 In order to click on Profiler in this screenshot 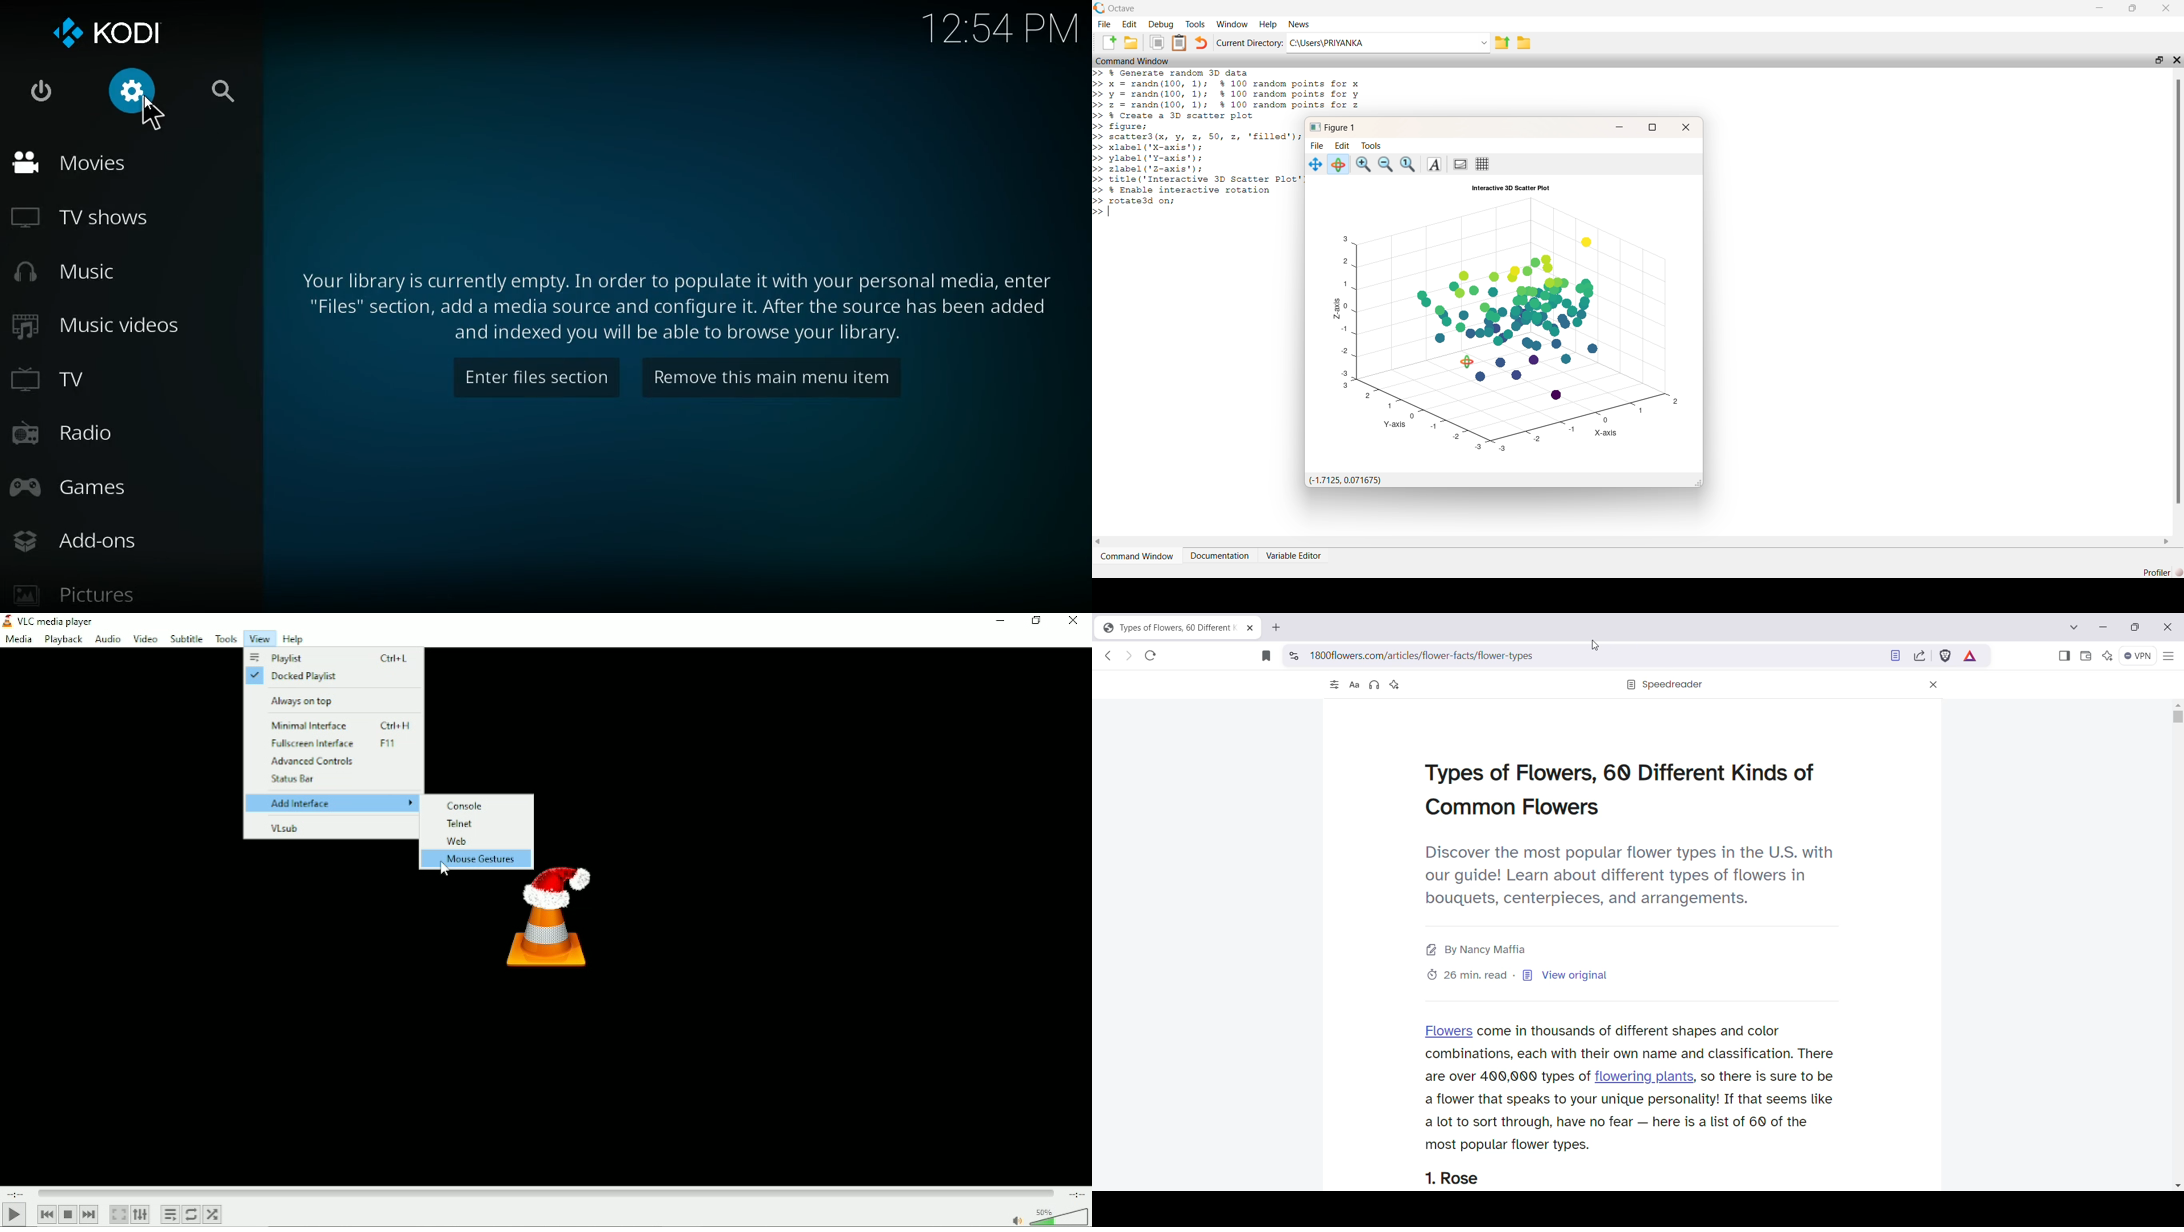, I will do `click(2162, 572)`.